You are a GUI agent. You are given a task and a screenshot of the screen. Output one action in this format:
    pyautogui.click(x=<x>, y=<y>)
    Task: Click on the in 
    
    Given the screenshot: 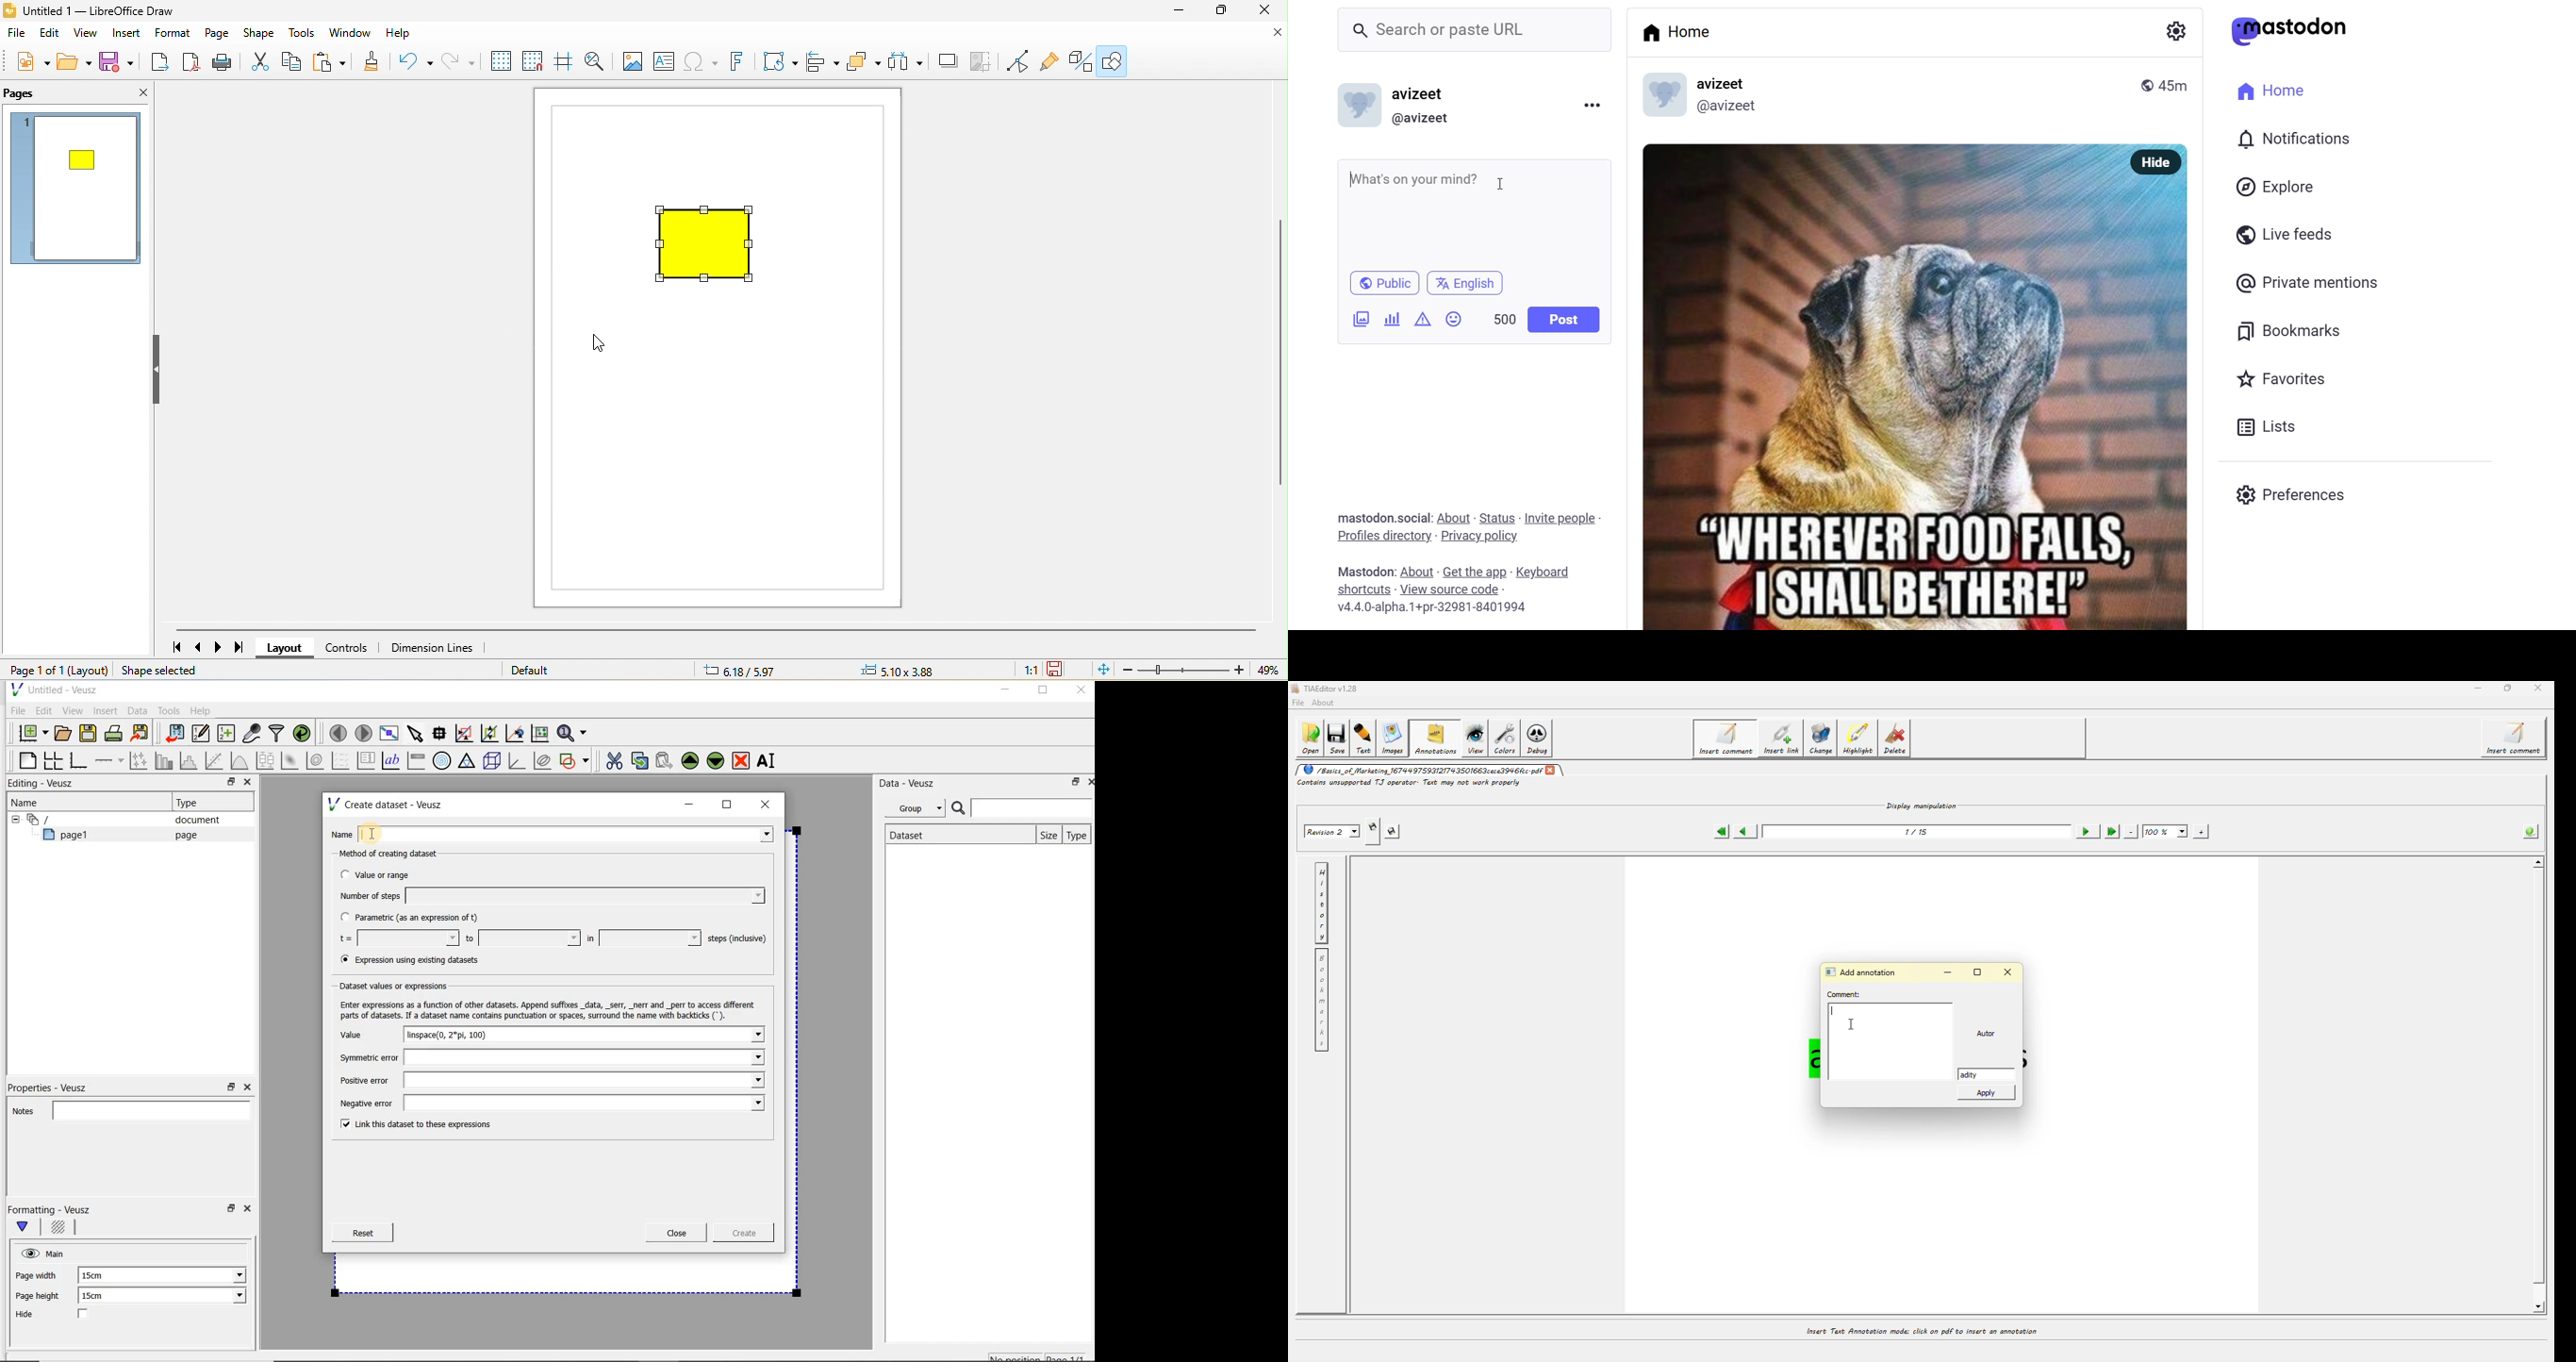 What is the action you would take?
    pyautogui.click(x=642, y=938)
    